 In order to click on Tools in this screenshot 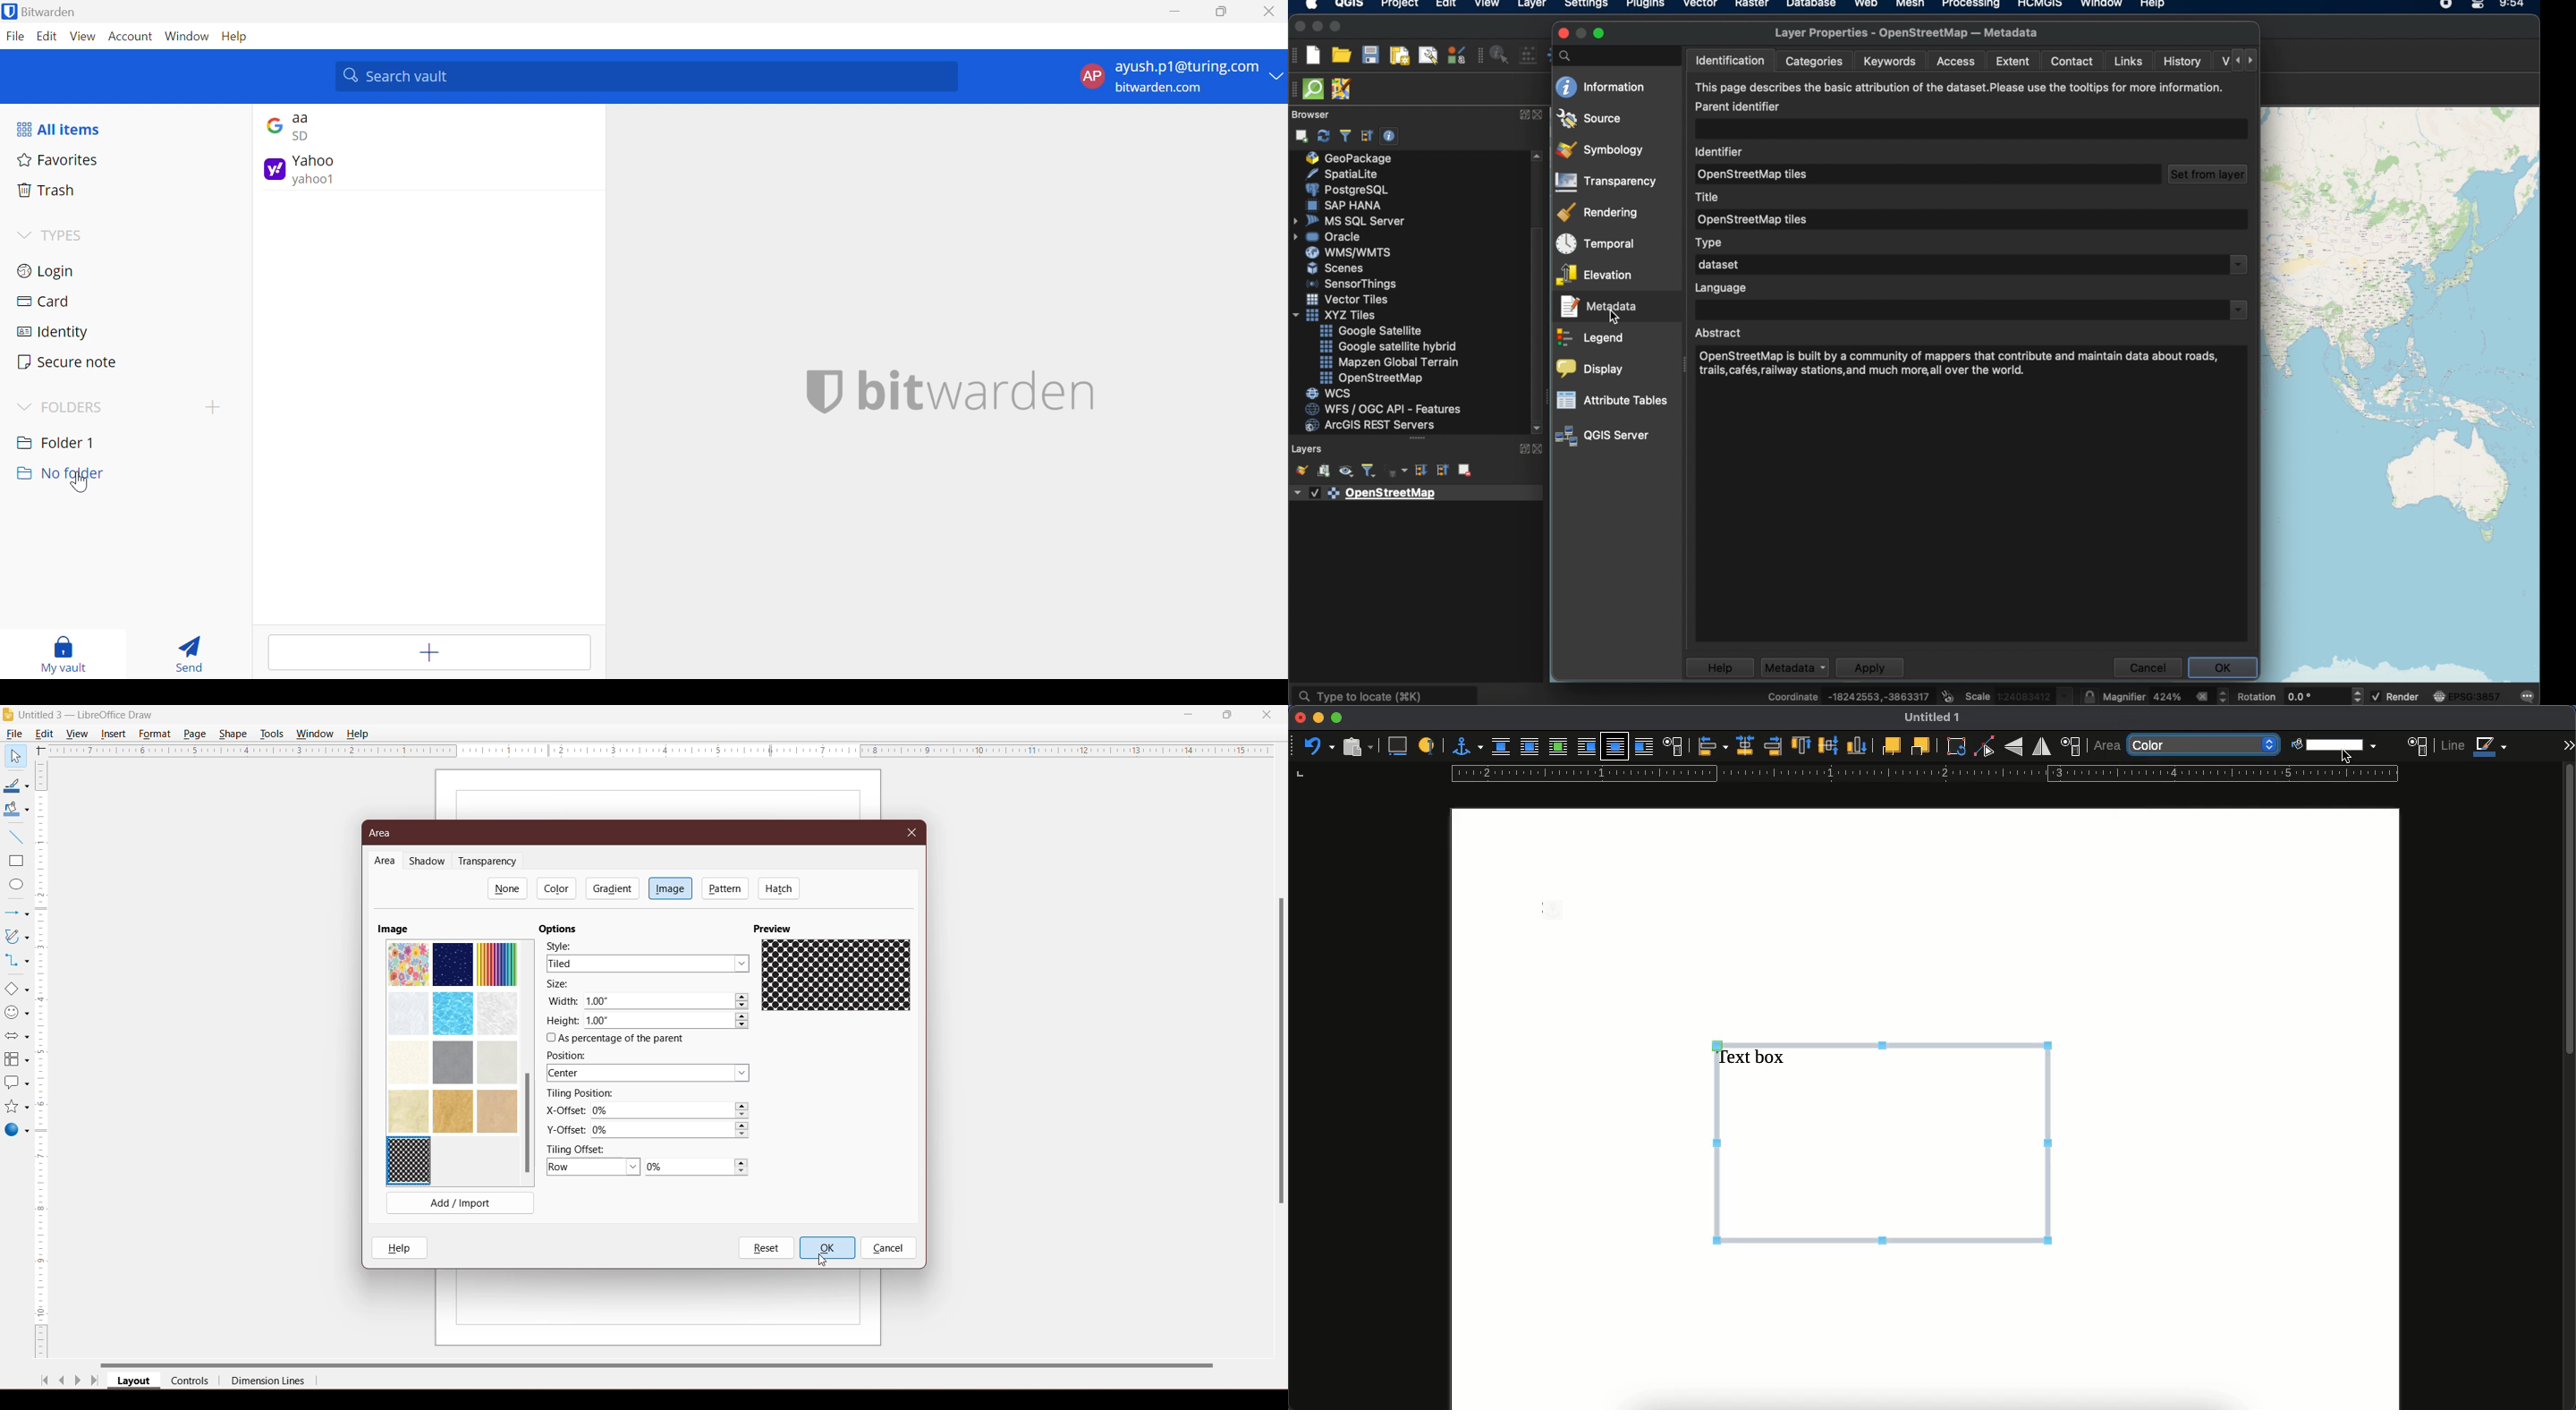, I will do `click(272, 734)`.